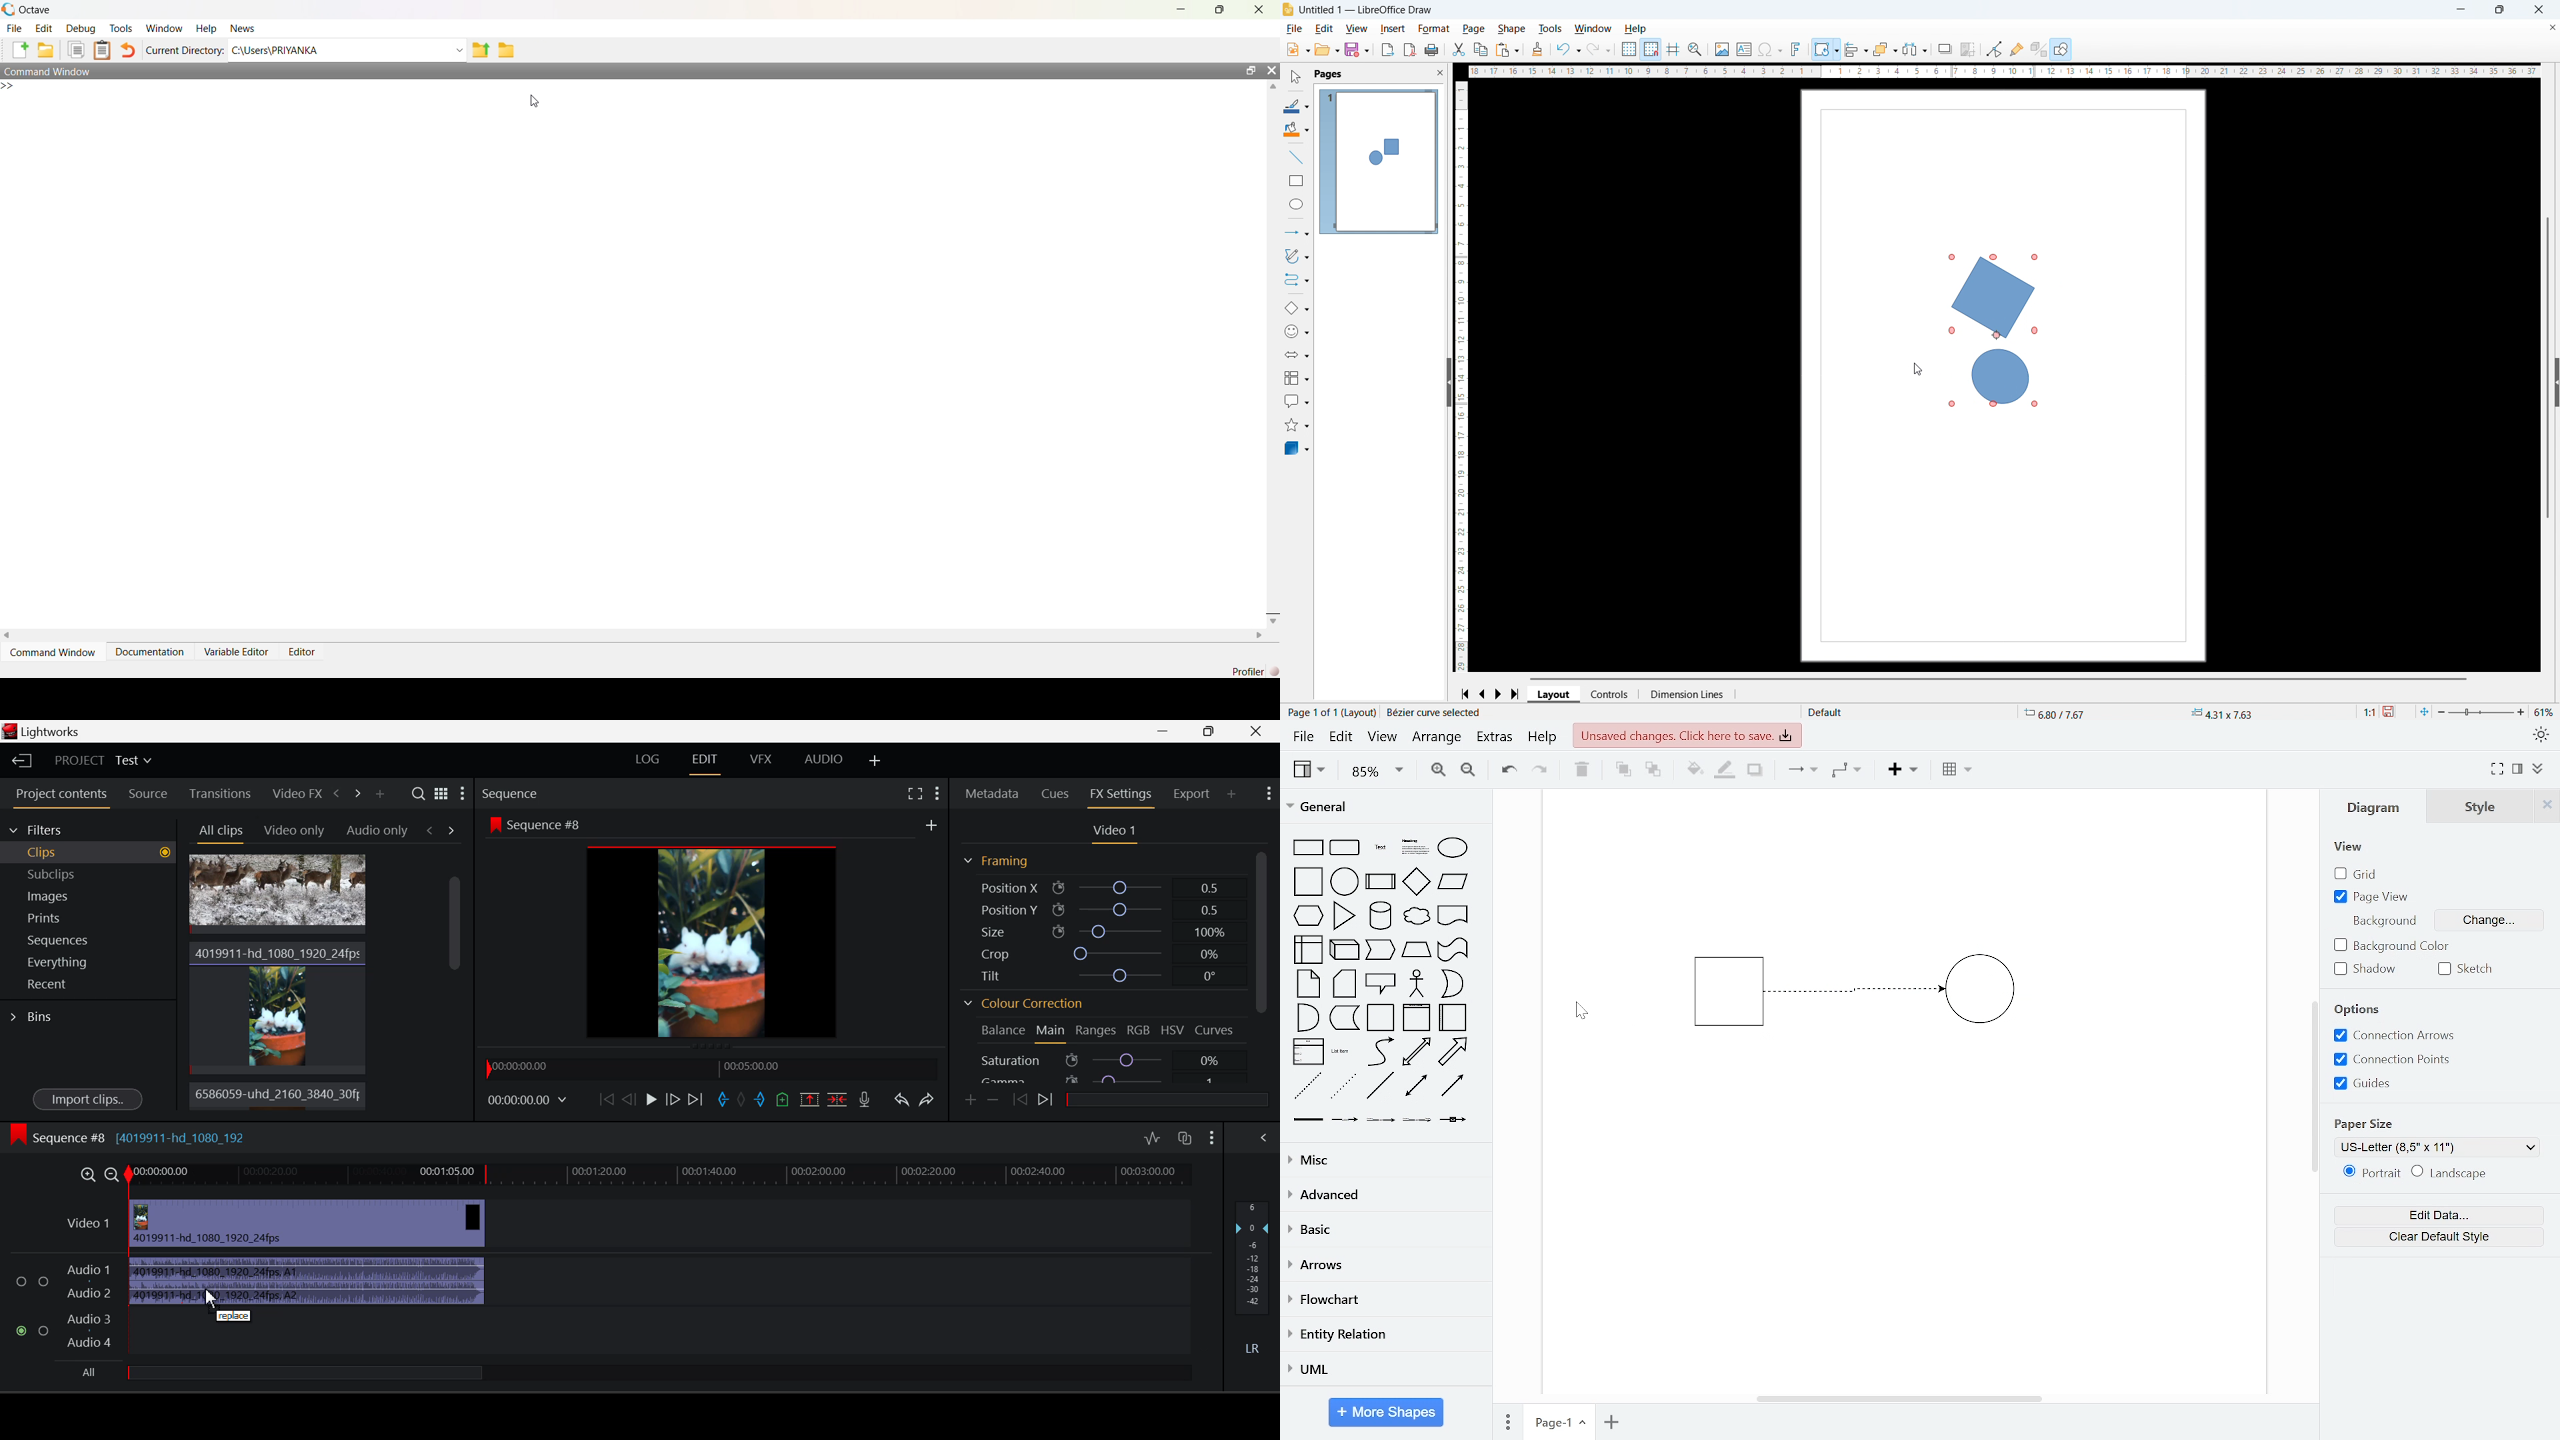 Image resolution: width=2576 pixels, height=1456 pixels. Describe the element at coordinates (1366, 10) in the screenshot. I see `Document title ` at that location.